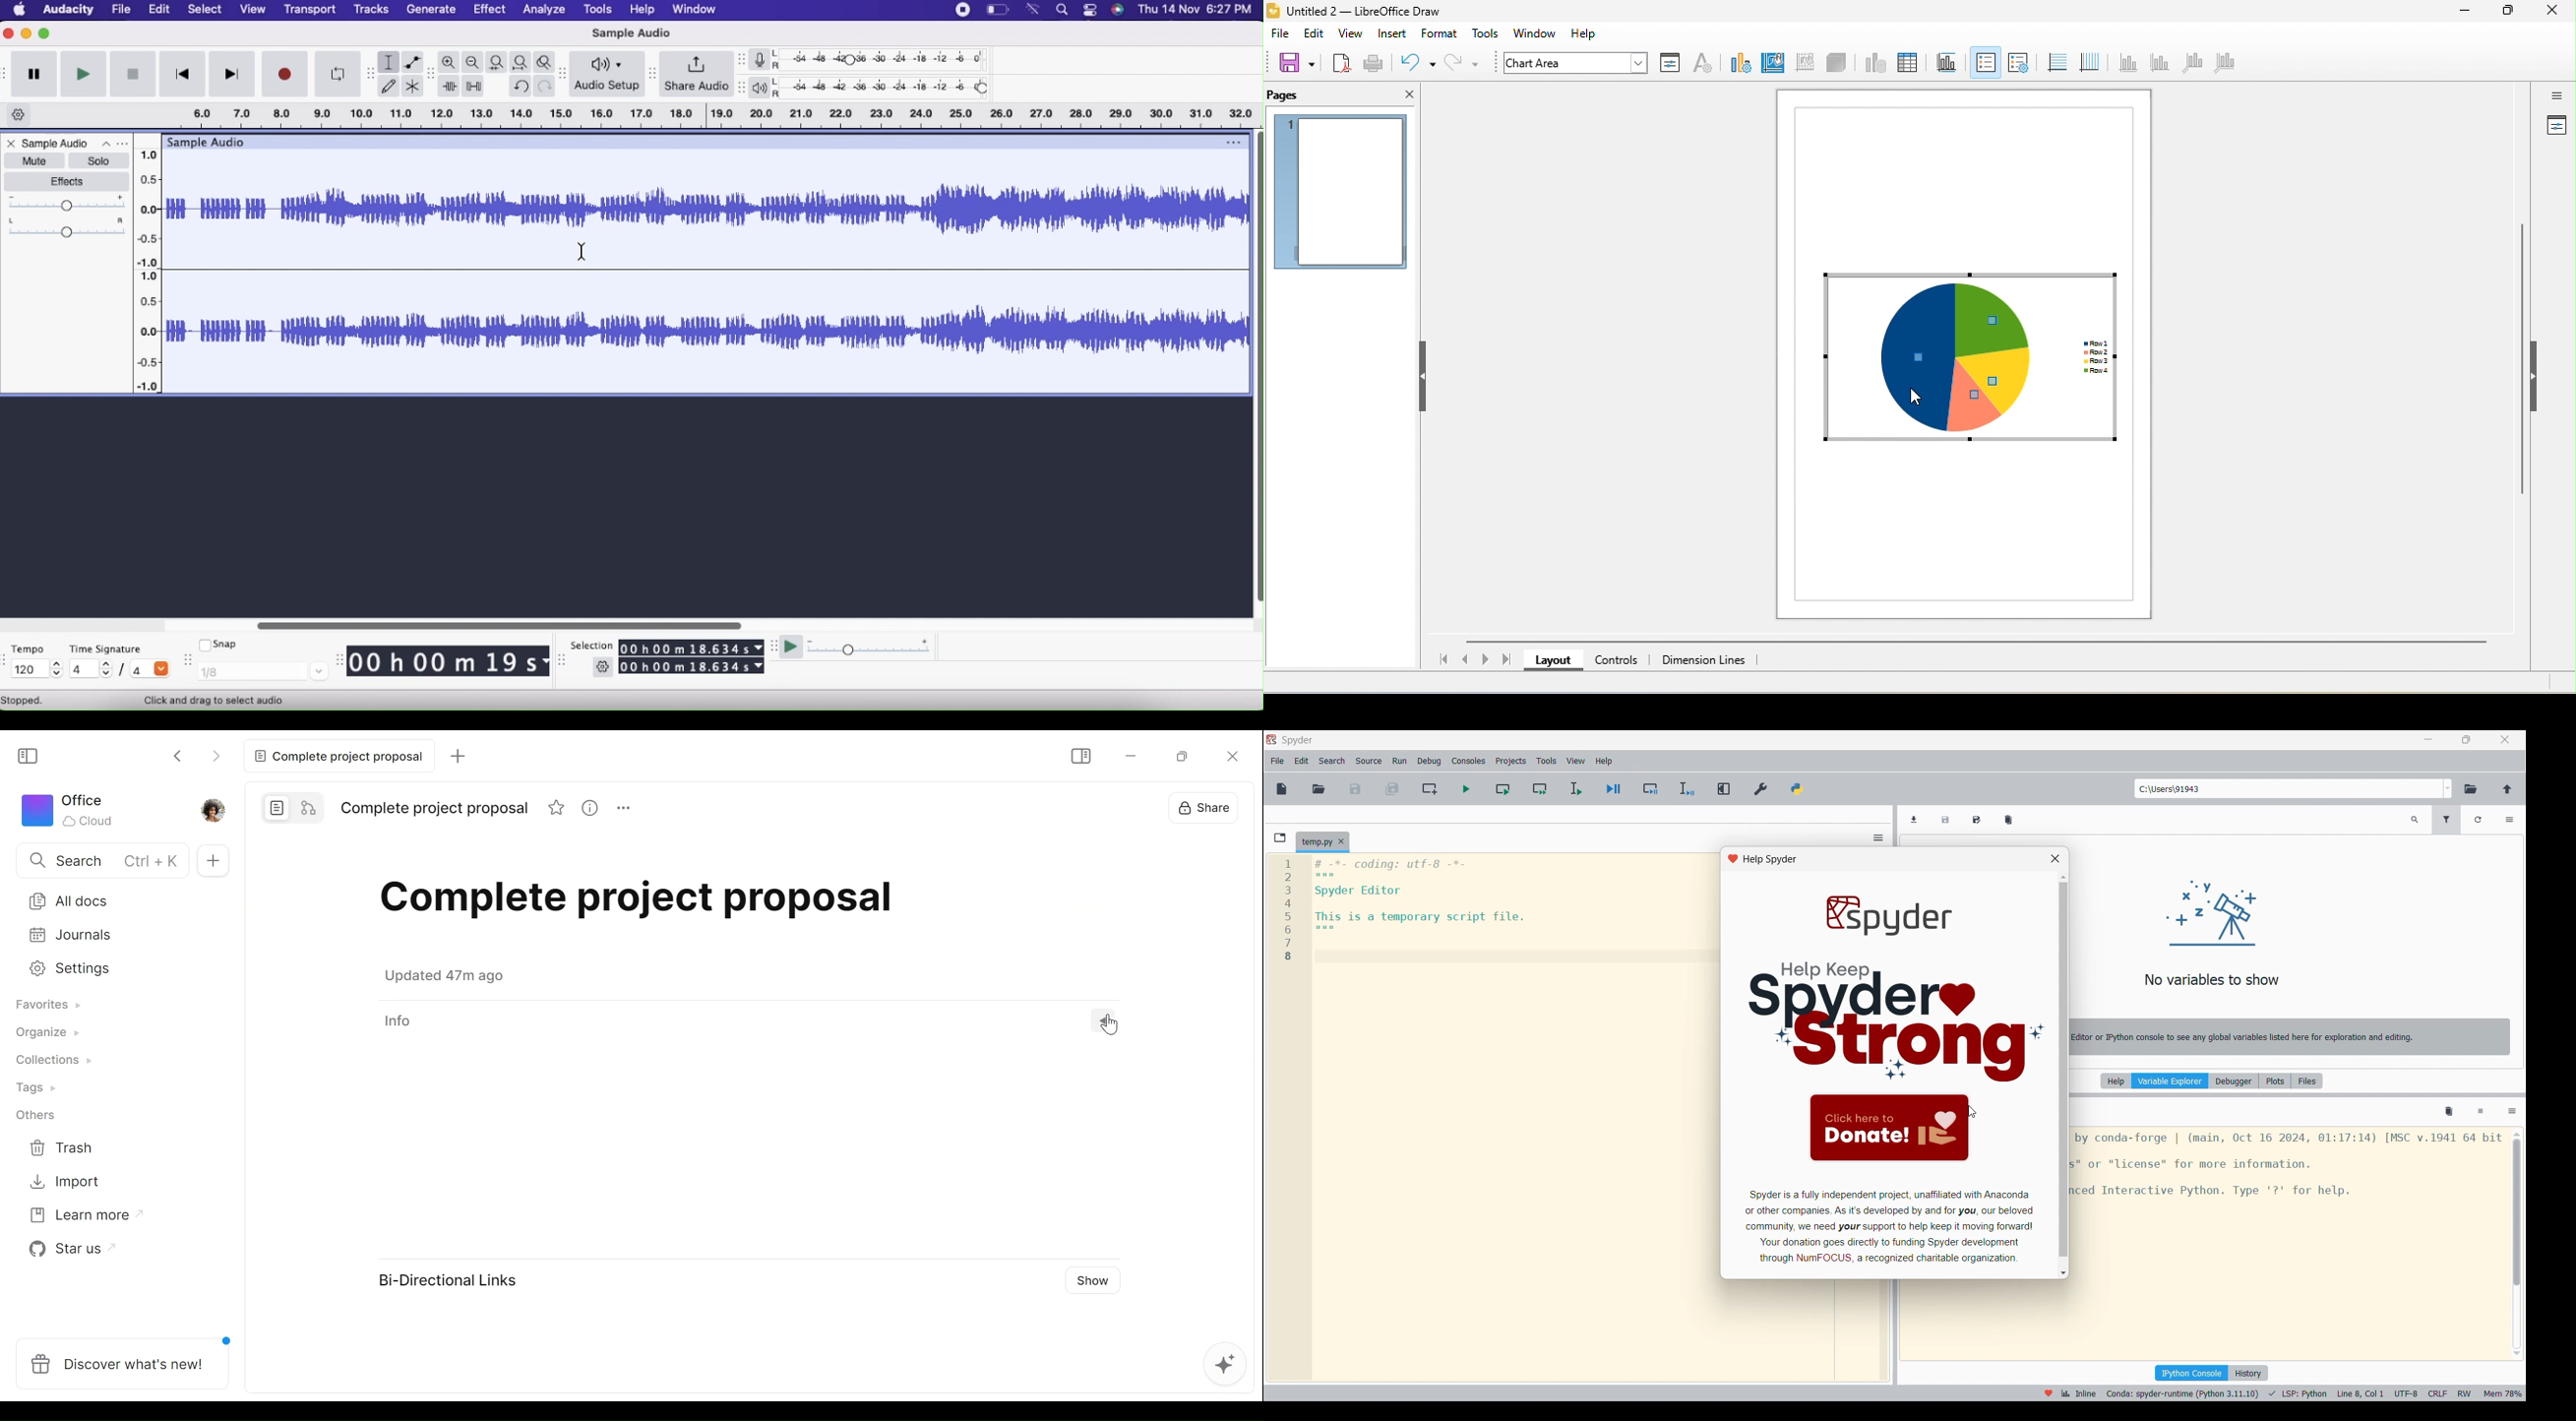  What do you see at coordinates (2508, 789) in the screenshot?
I see `Change to parent directory` at bounding box center [2508, 789].